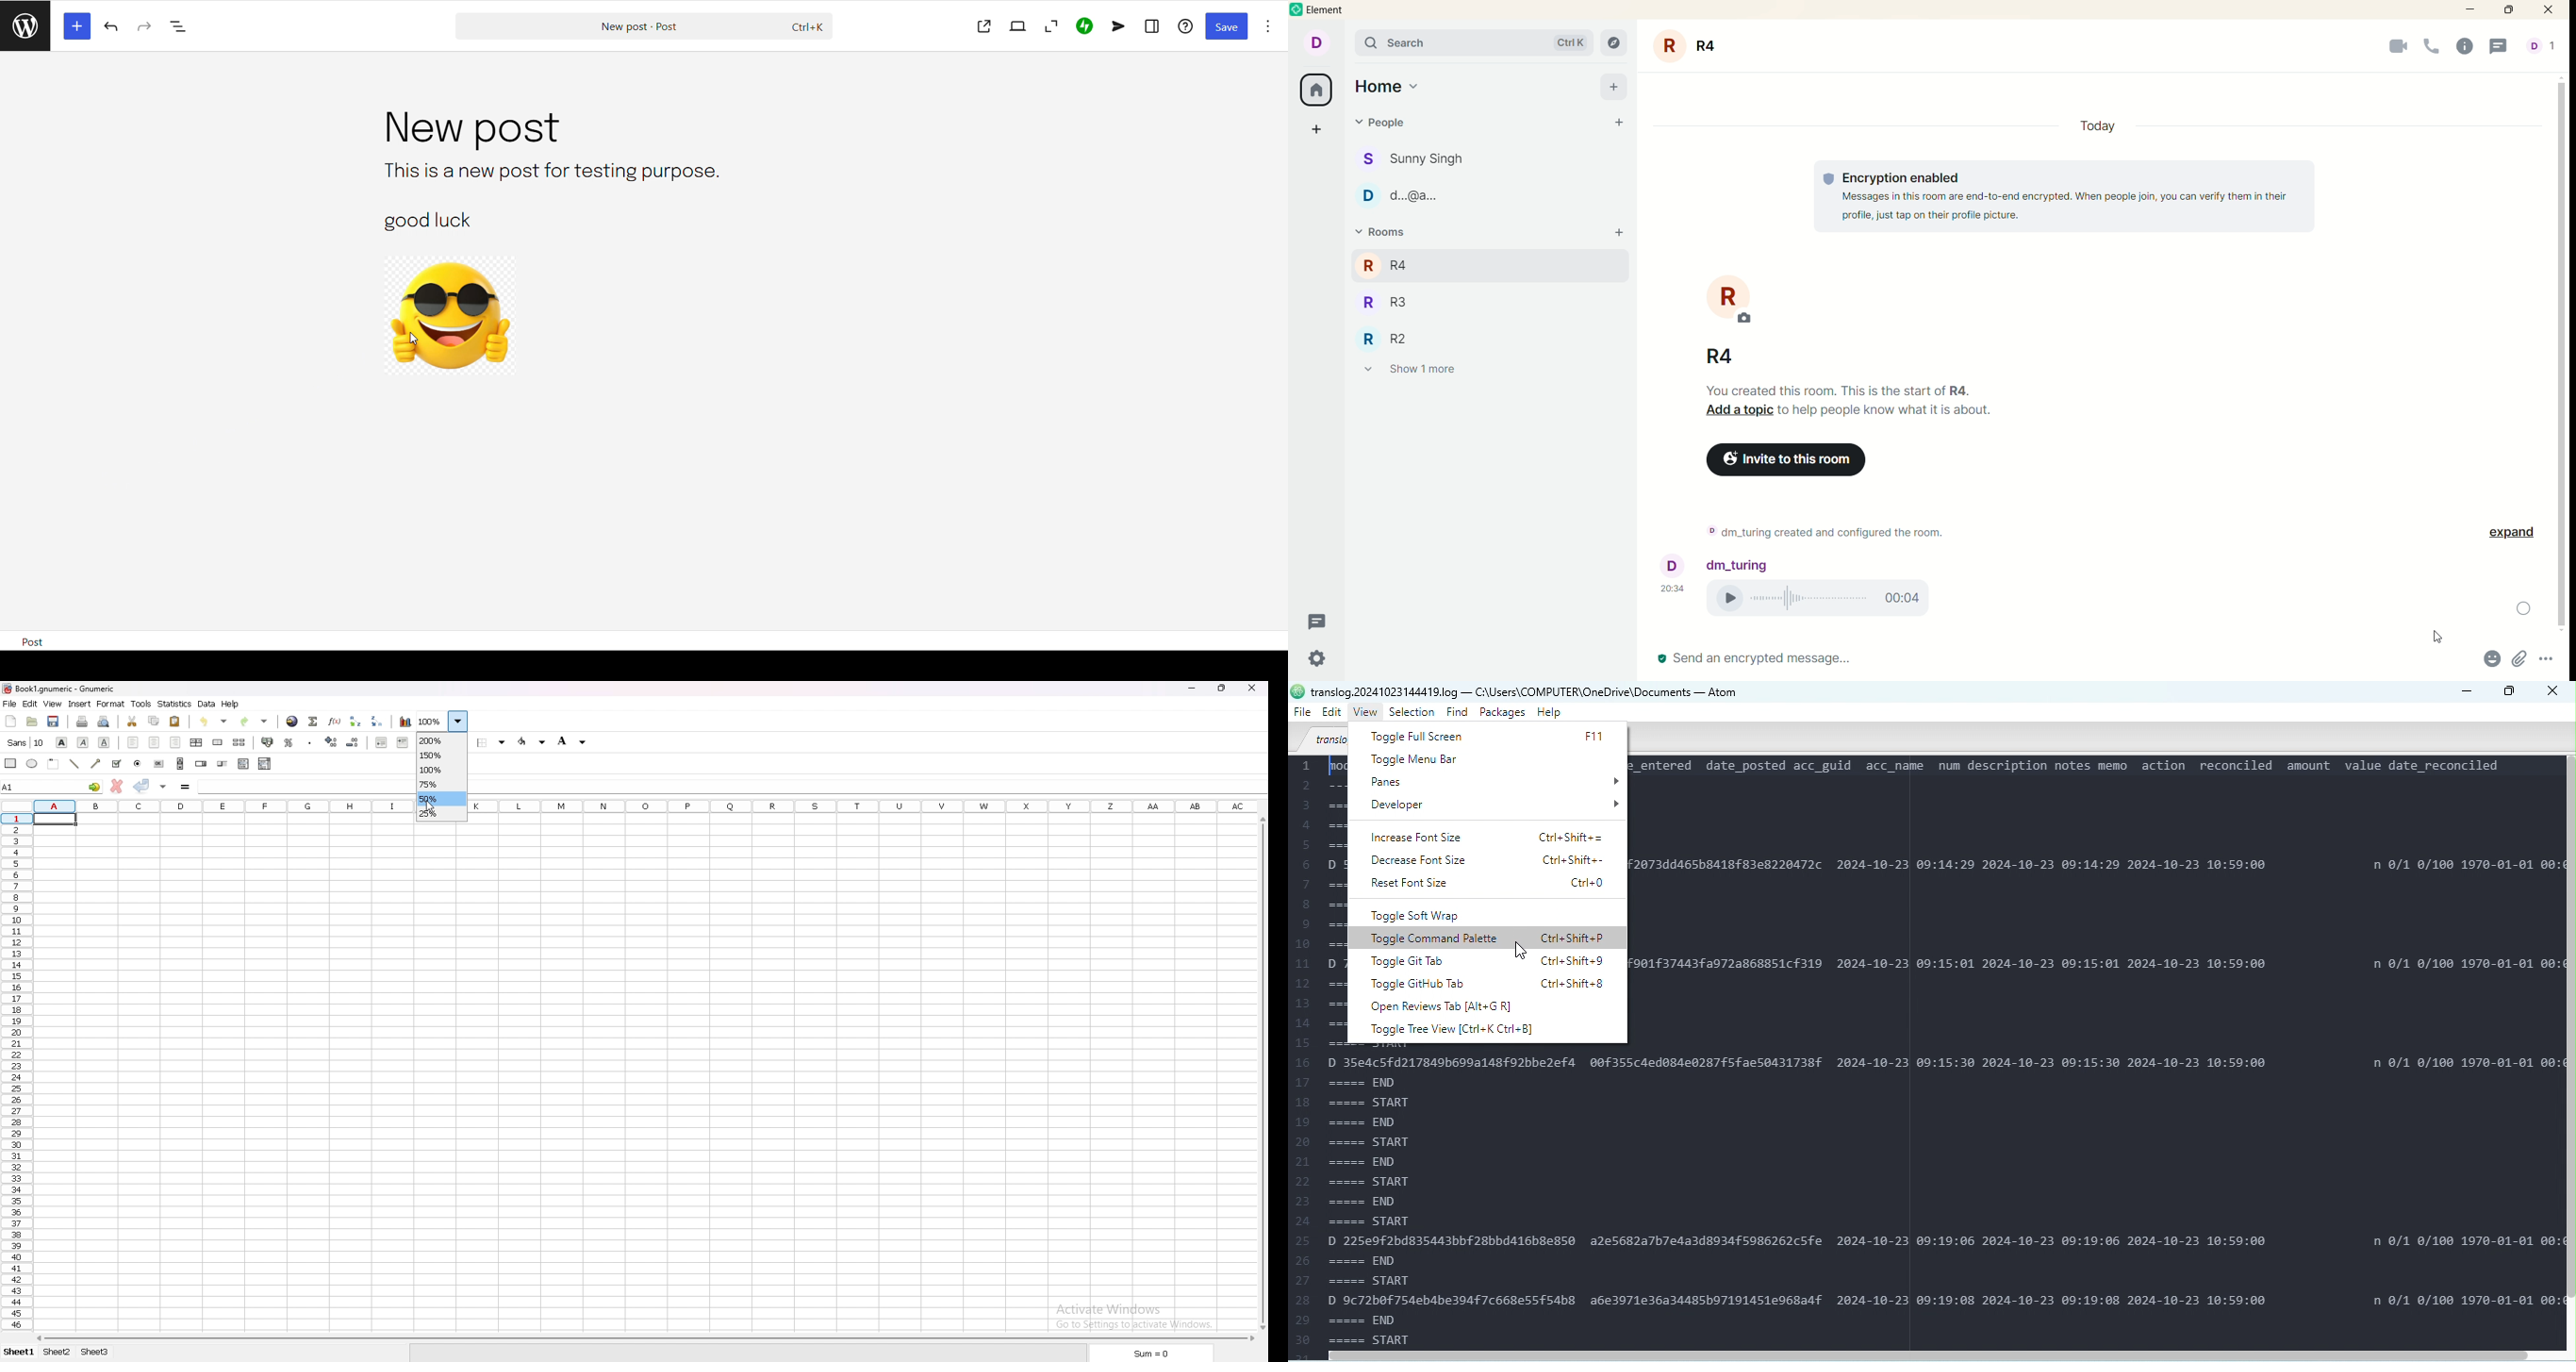 This screenshot has width=2576, height=1372. Describe the element at coordinates (57, 821) in the screenshot. I see `selected cell` at that location.